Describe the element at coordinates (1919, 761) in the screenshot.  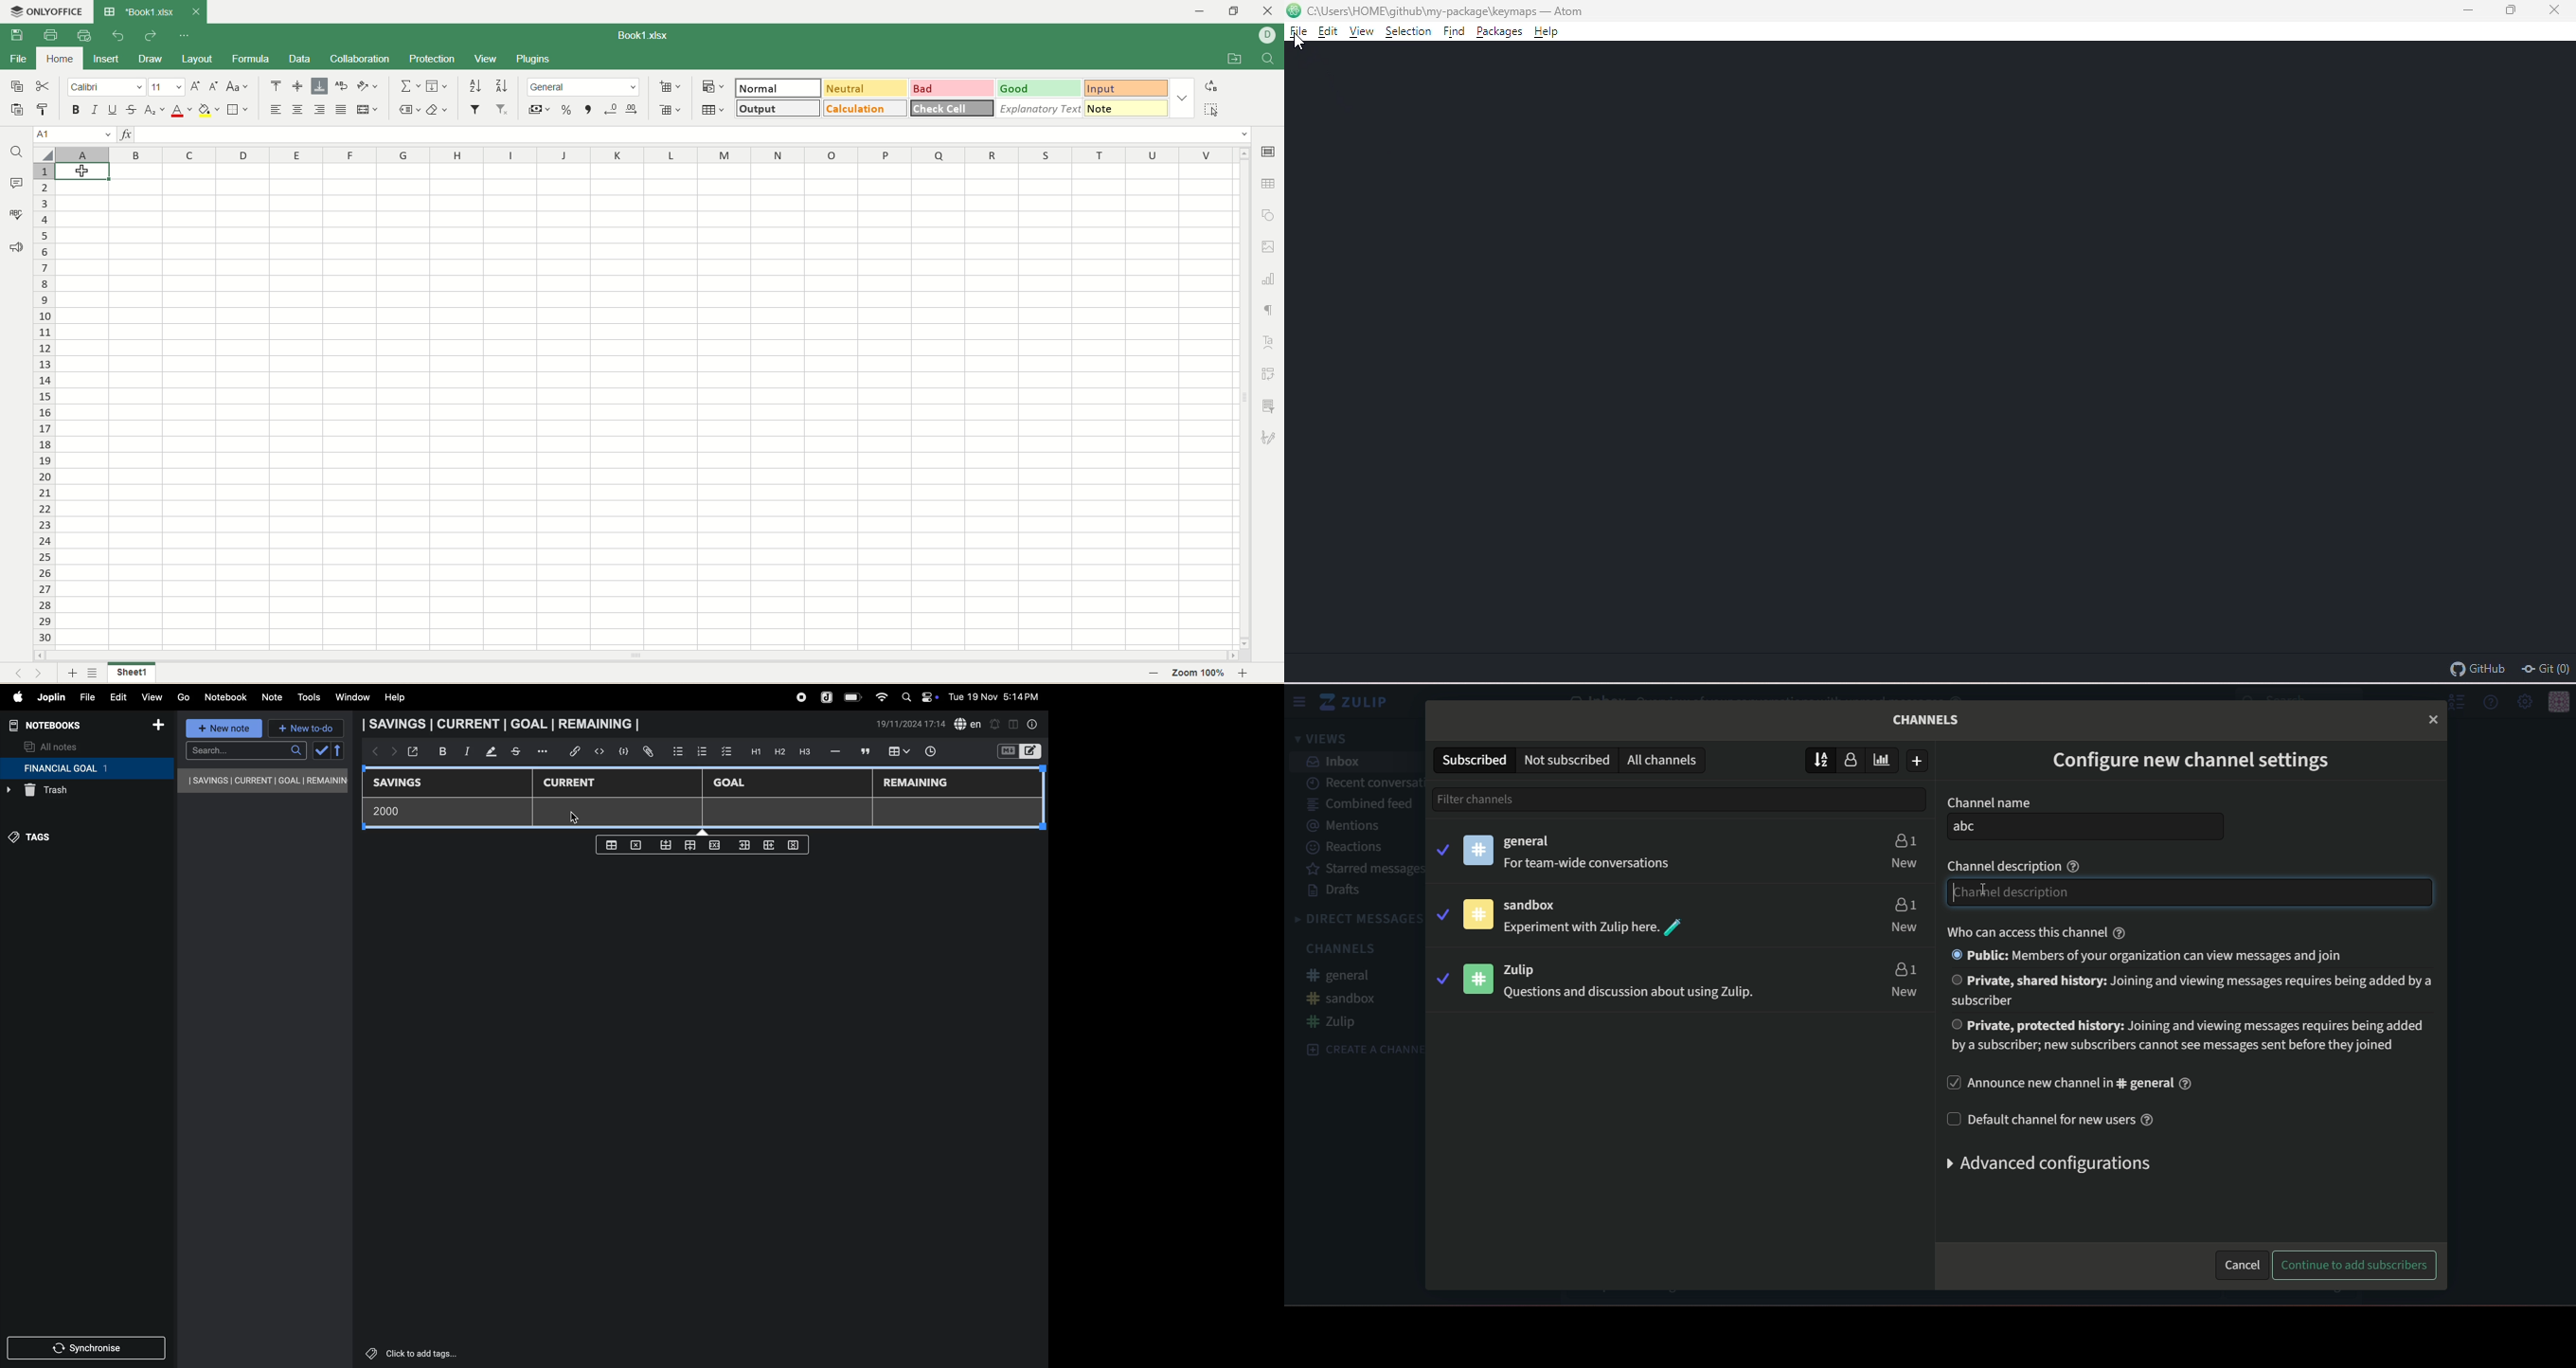
I see `add` at that location.